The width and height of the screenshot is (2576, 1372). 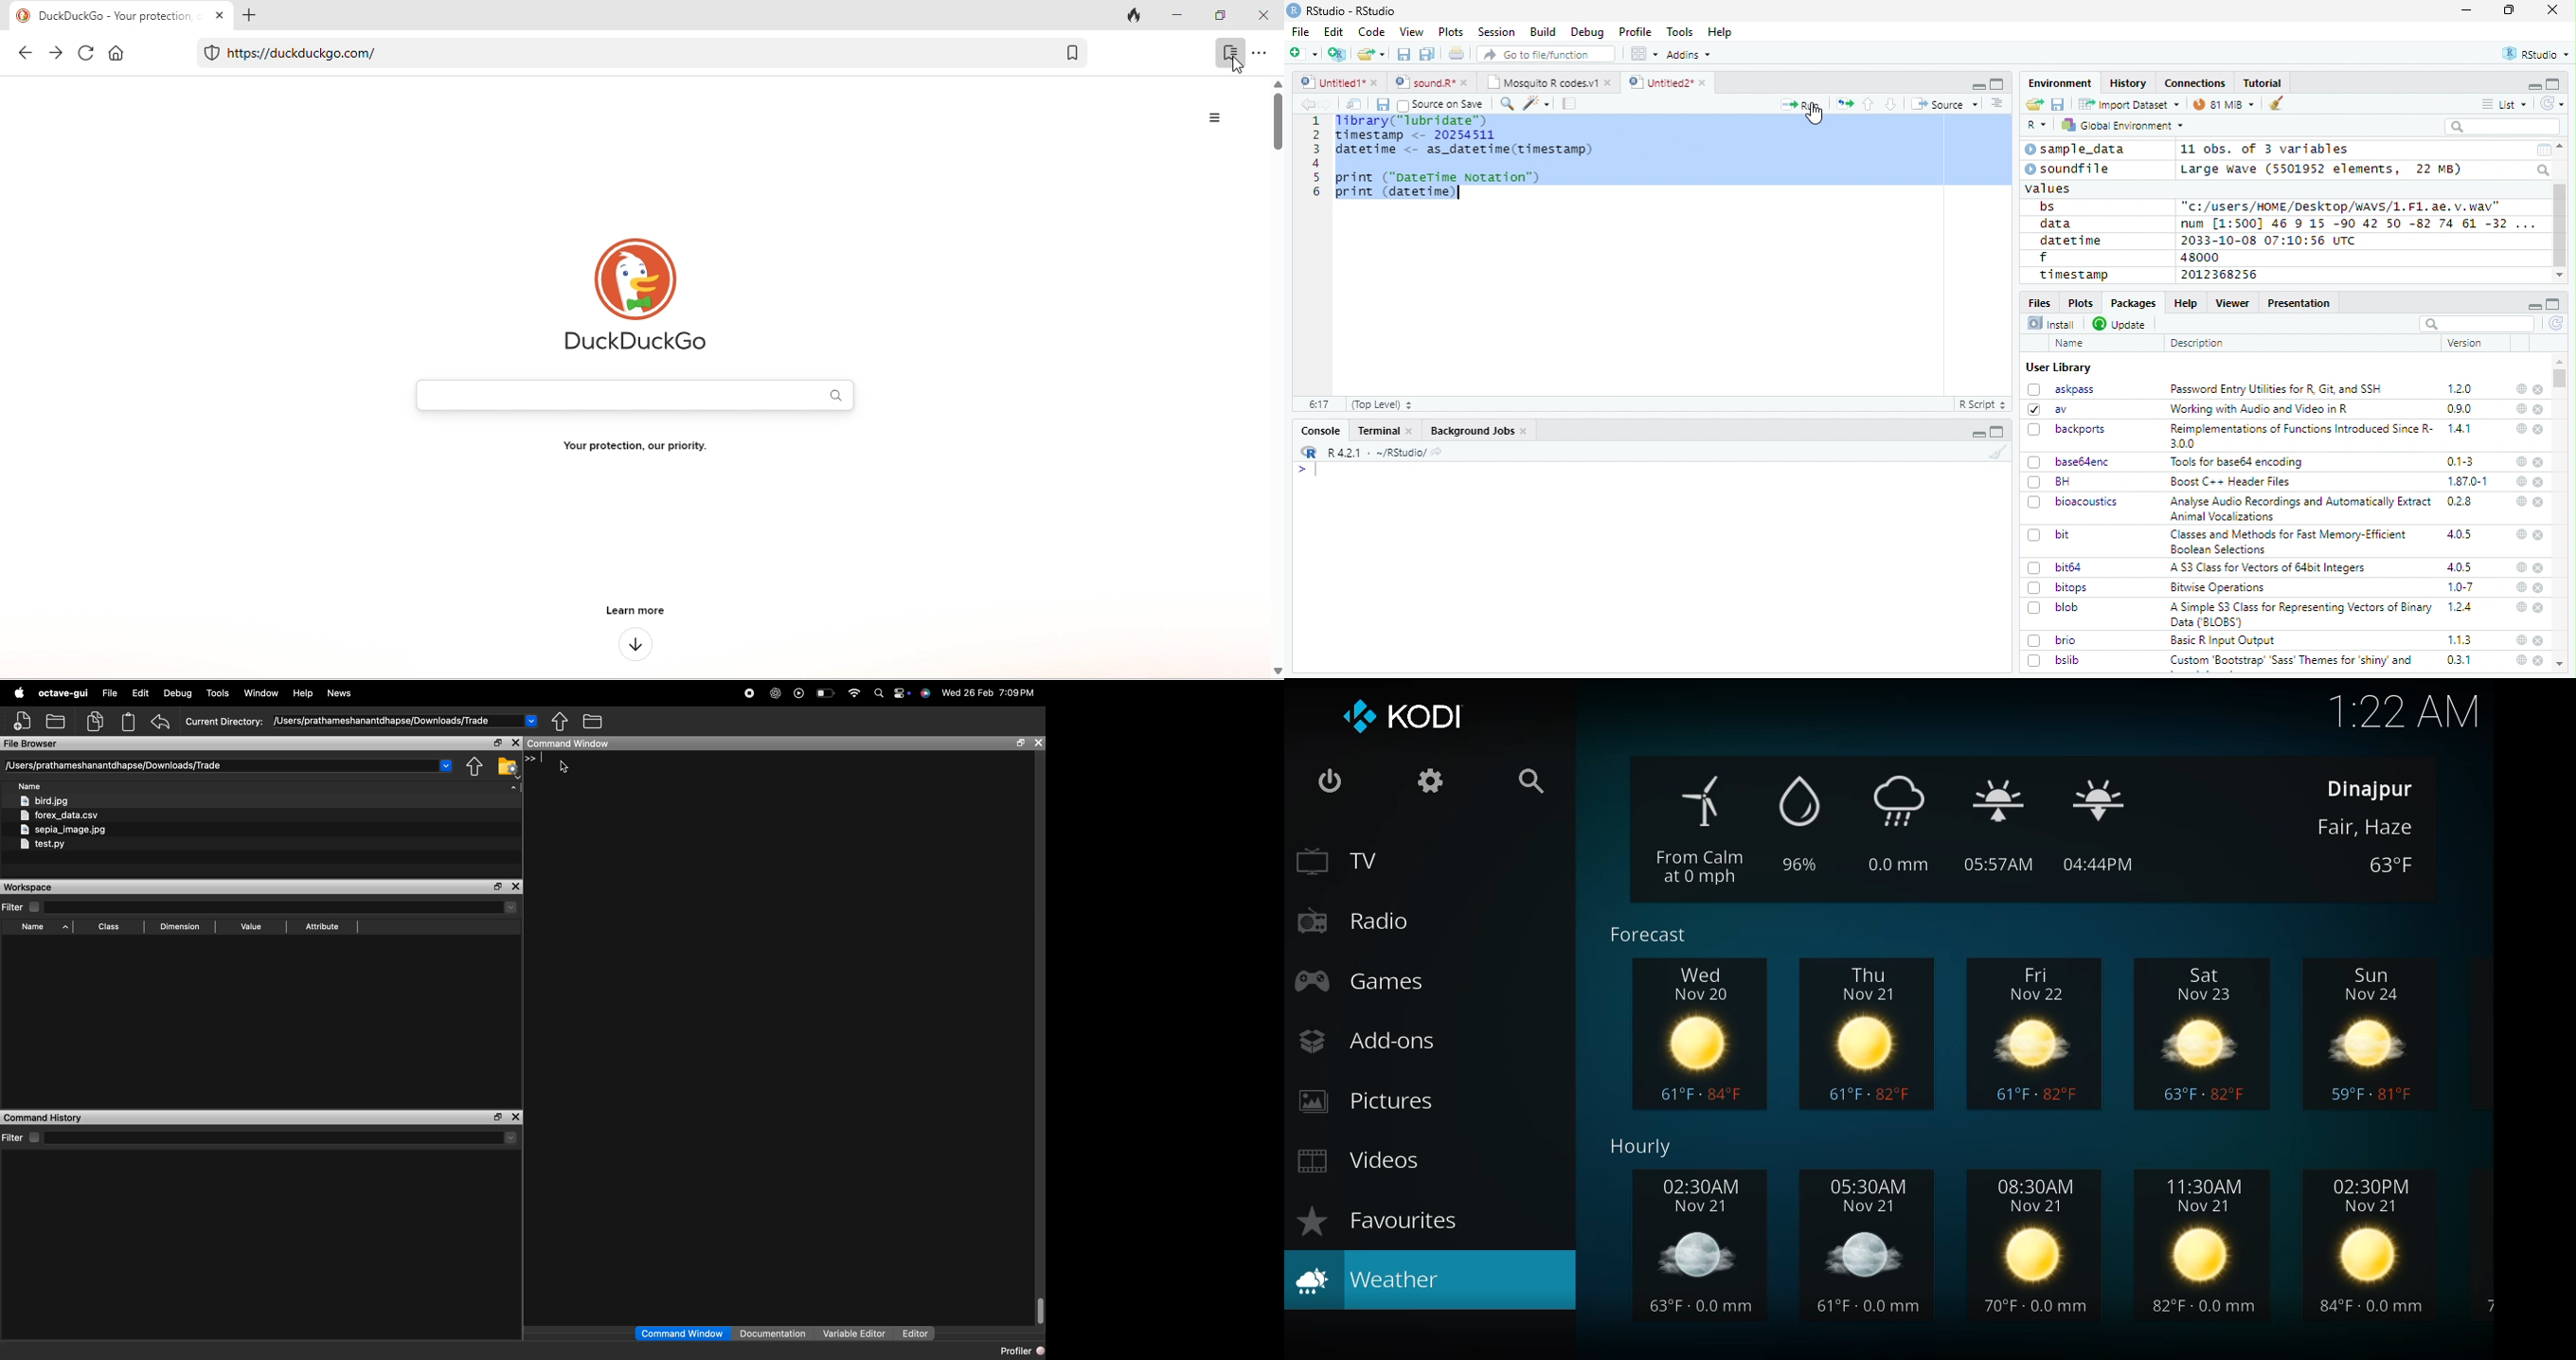 What do you see at coordinates (2041, 302) in the screenshot?
I see `Files` at bounding box center [2041, 302].